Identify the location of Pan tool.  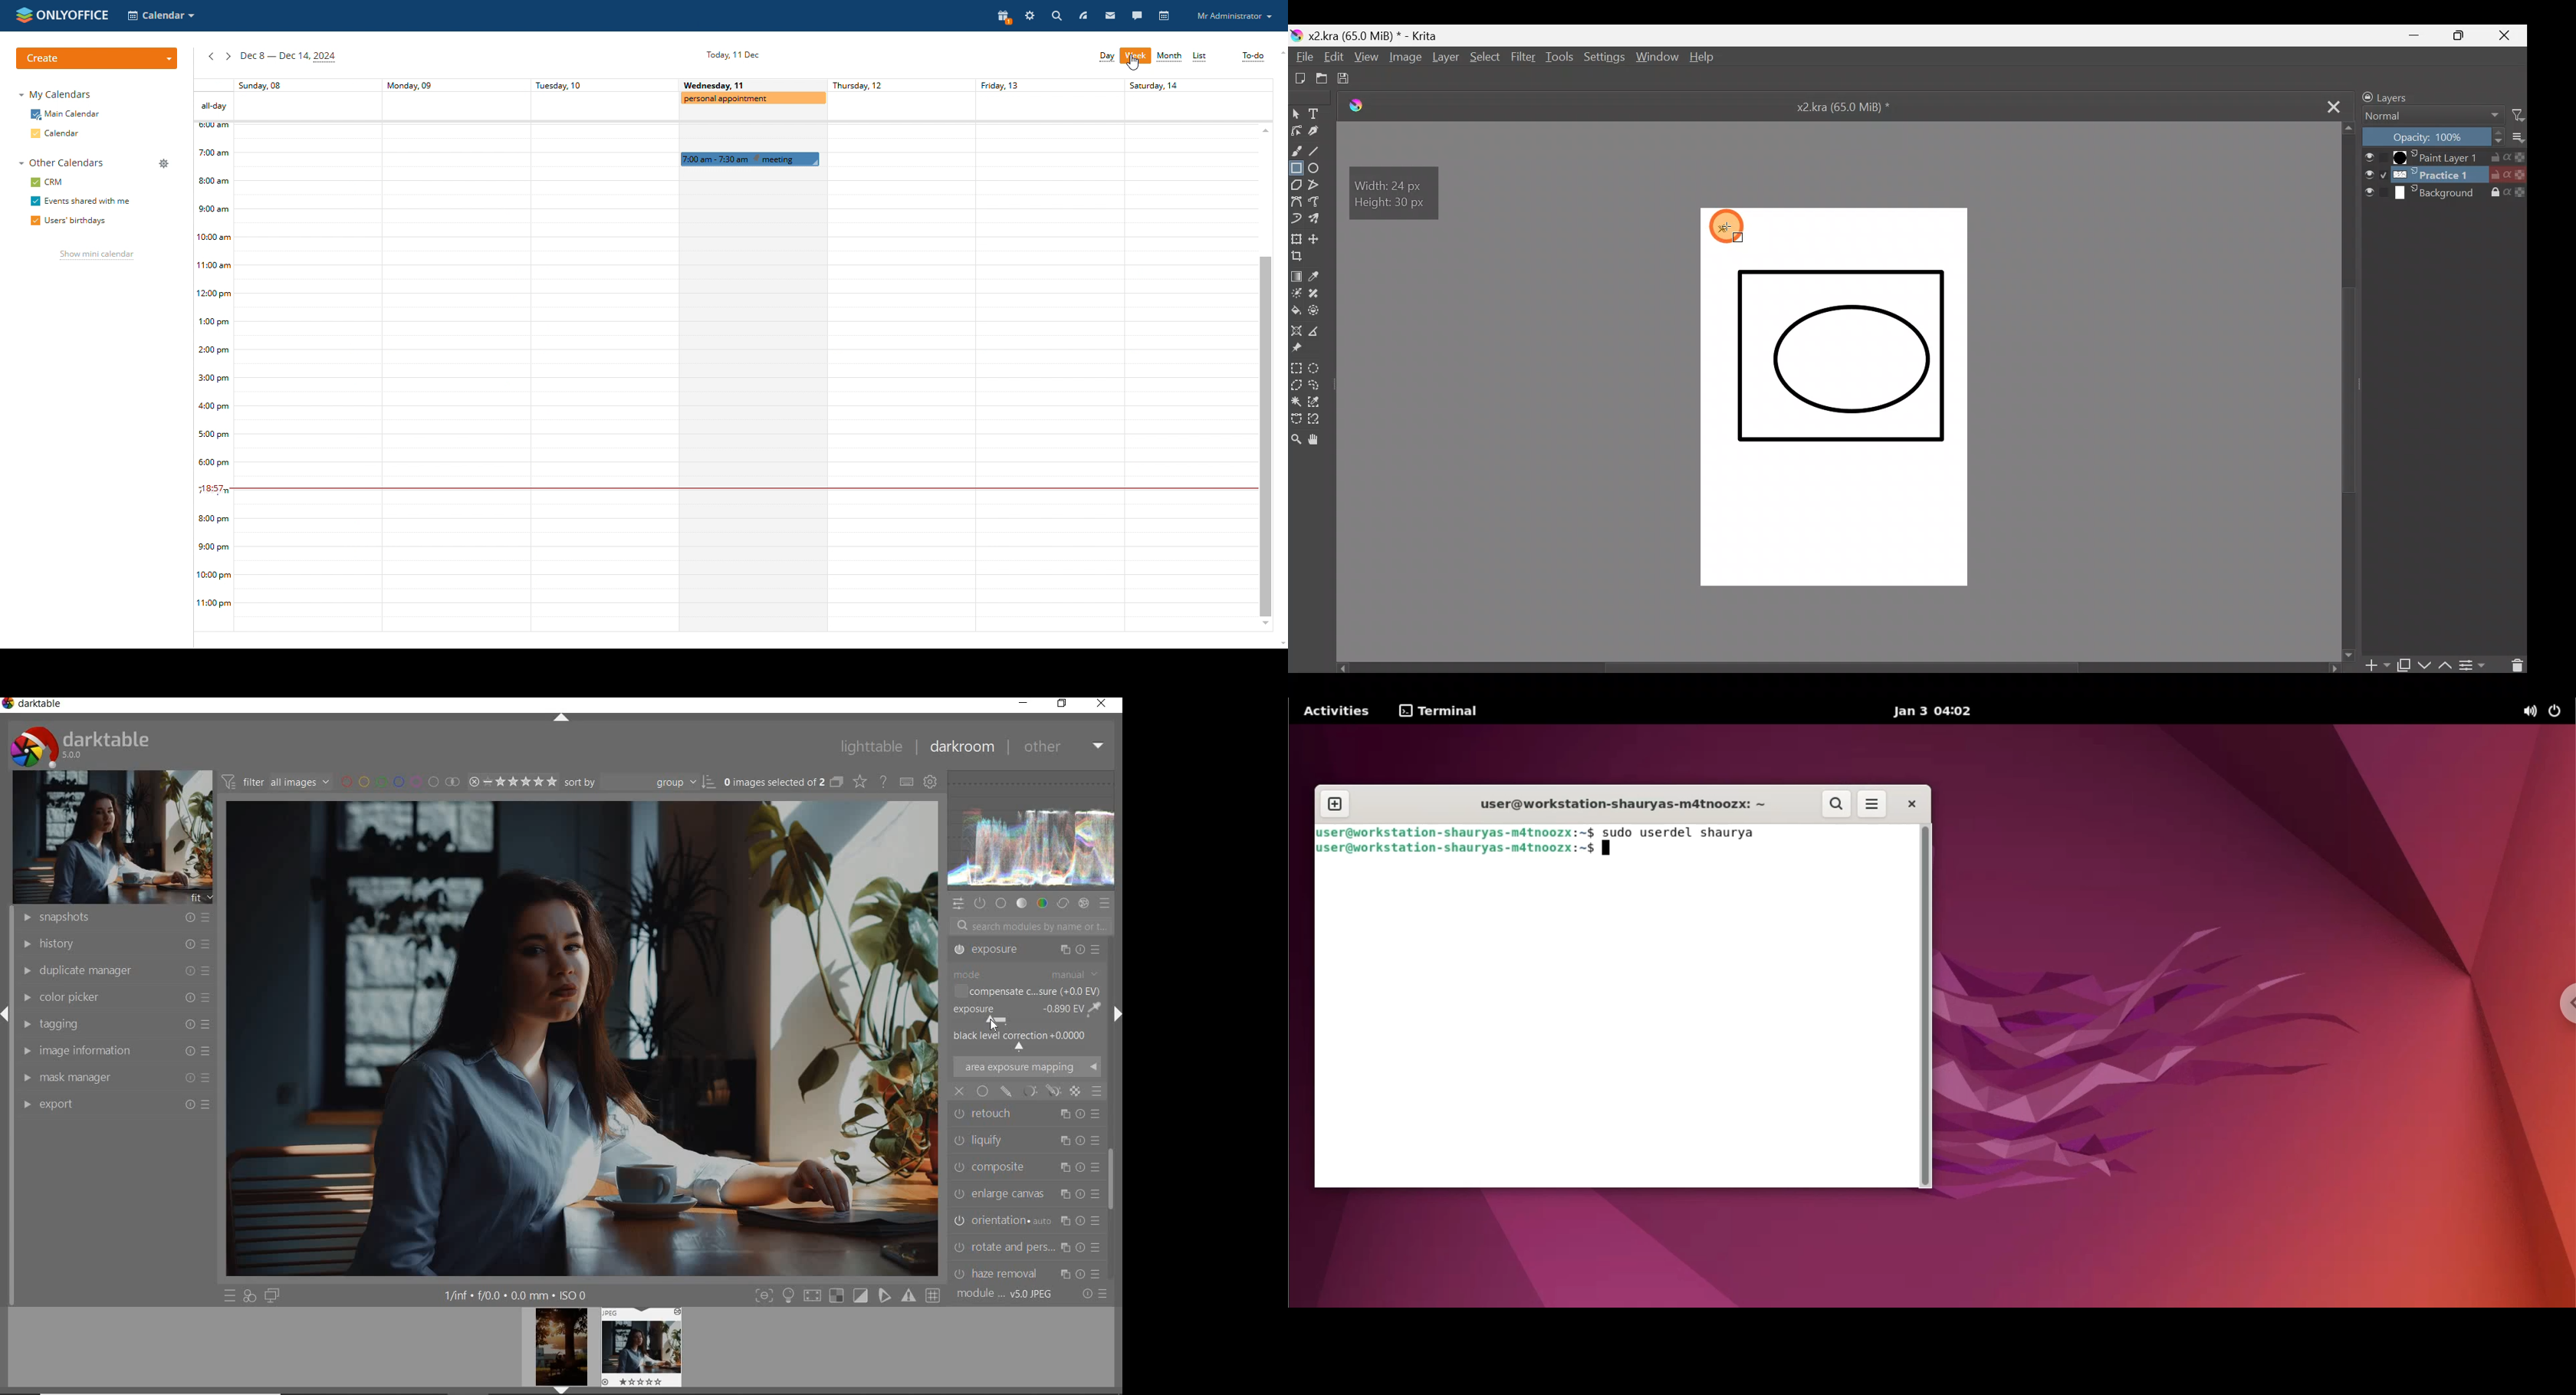
(1318, 438).